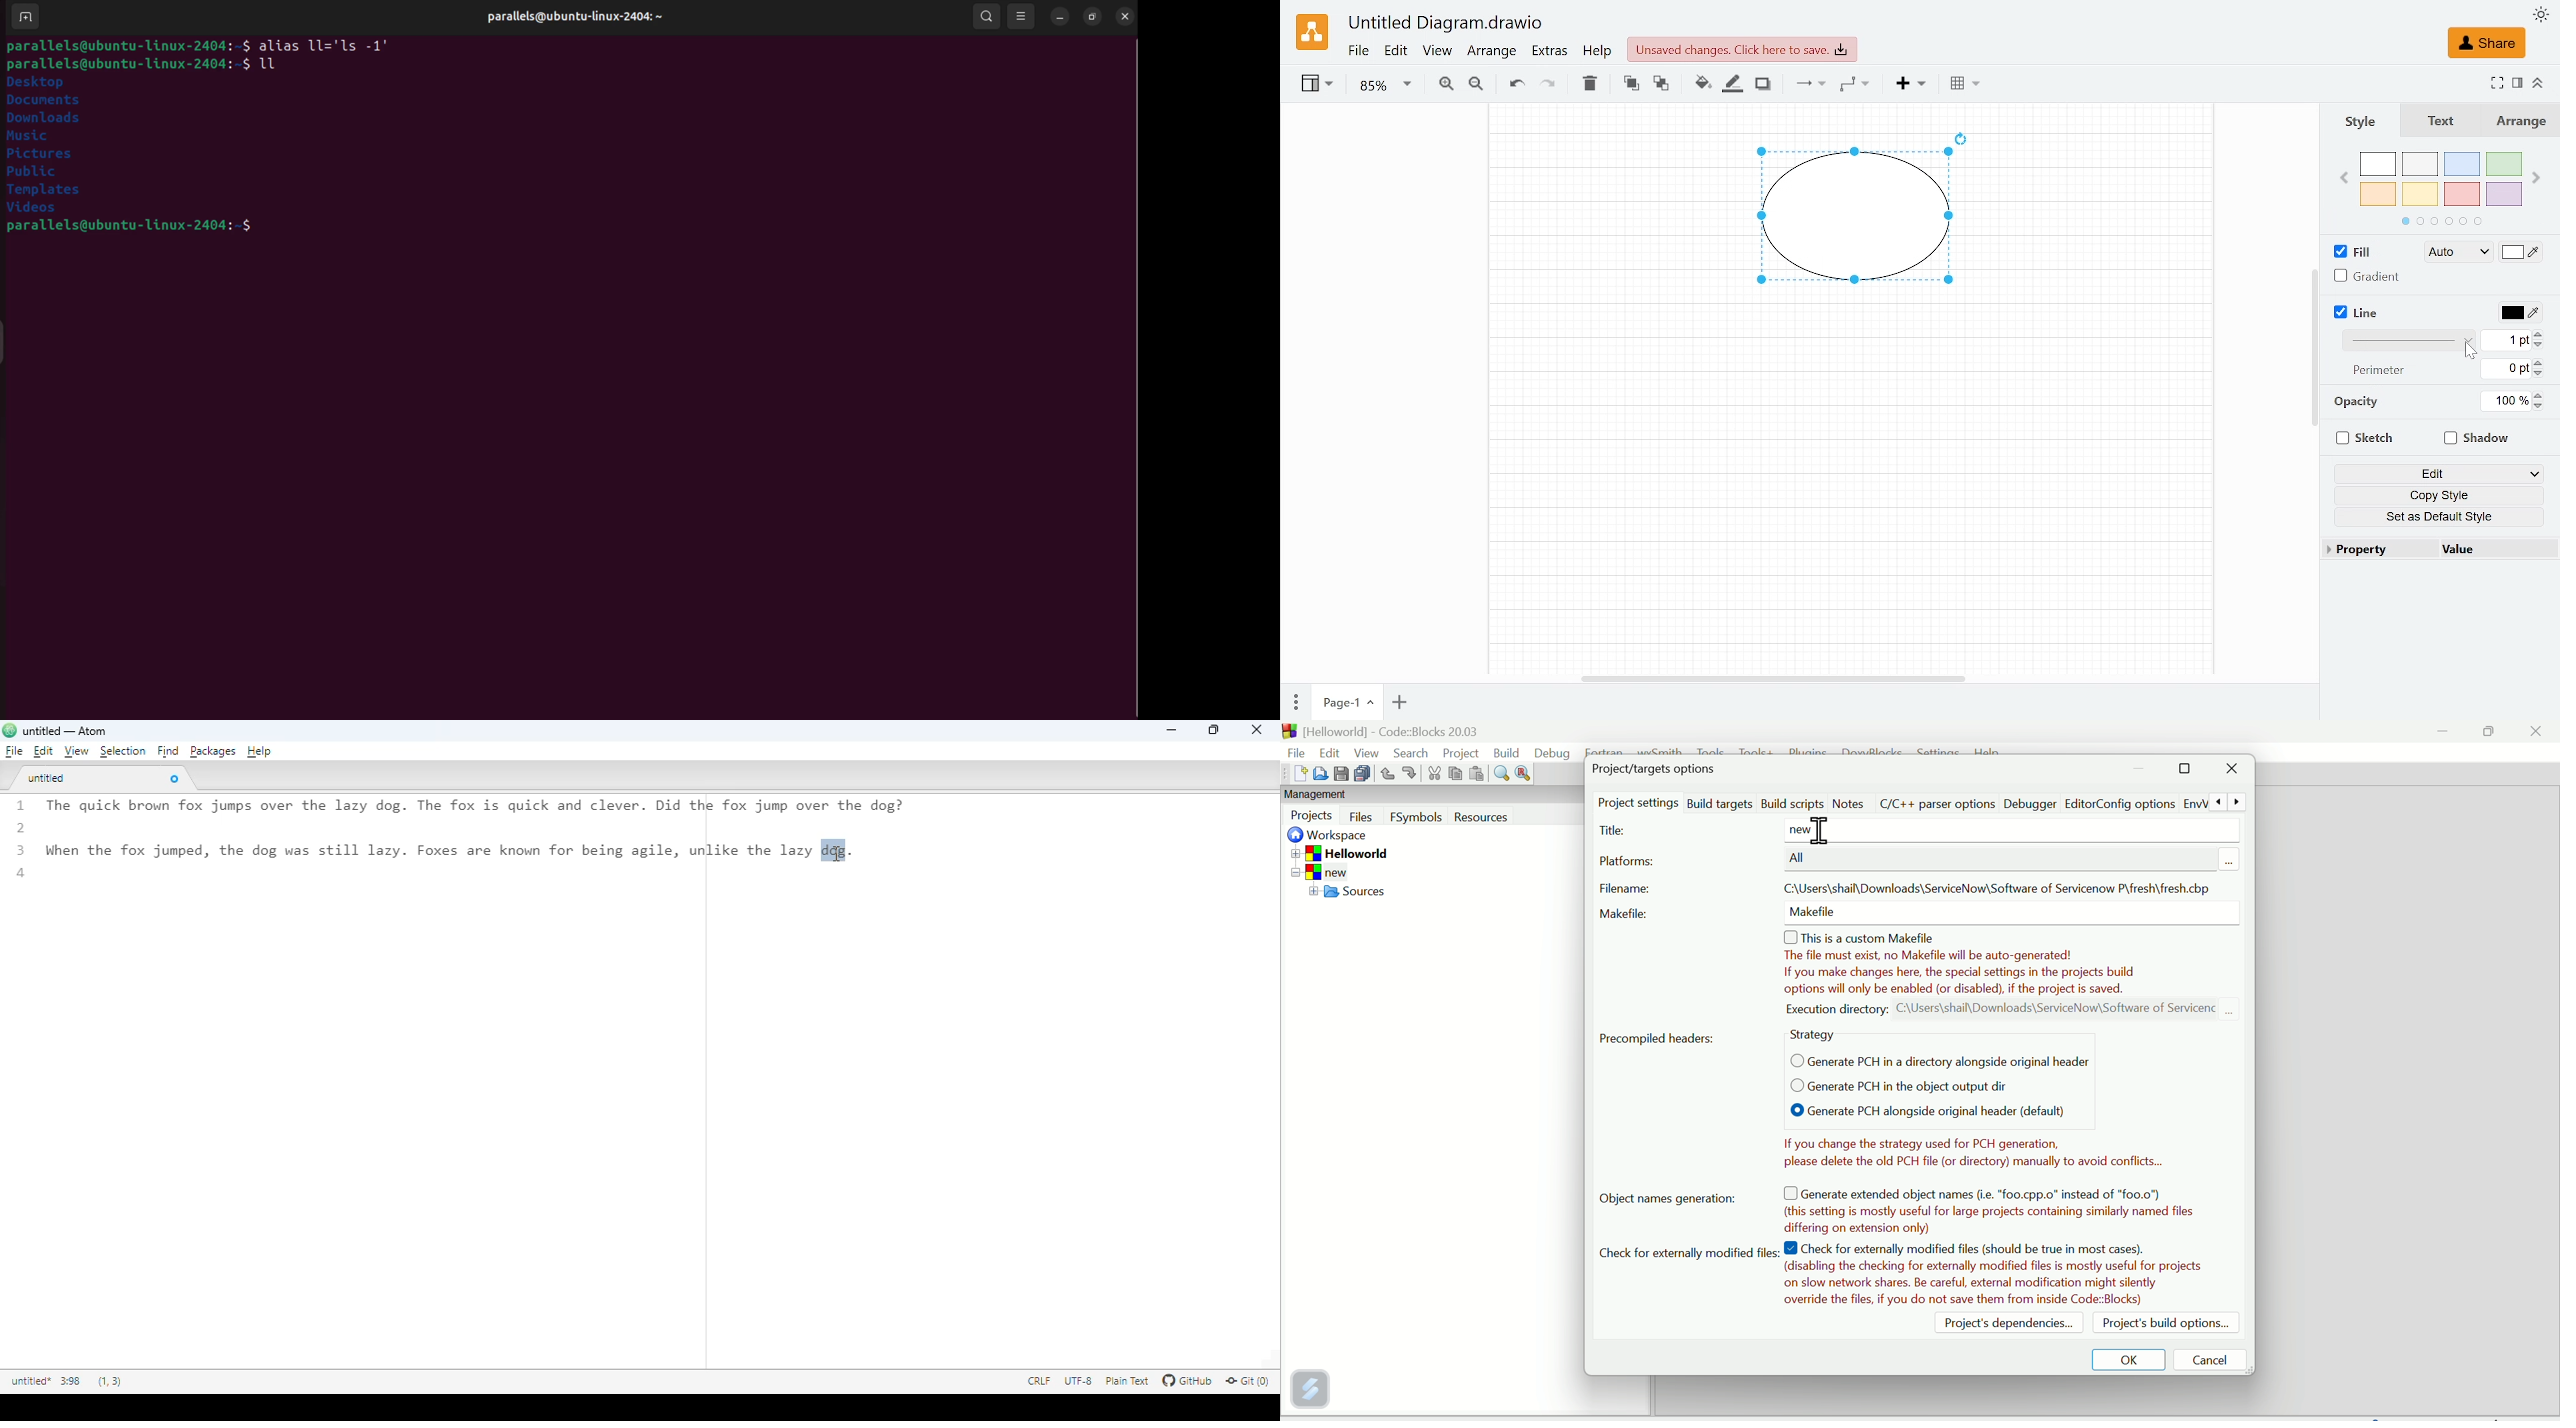  I want to click on bash prompt, so click(129, 228).